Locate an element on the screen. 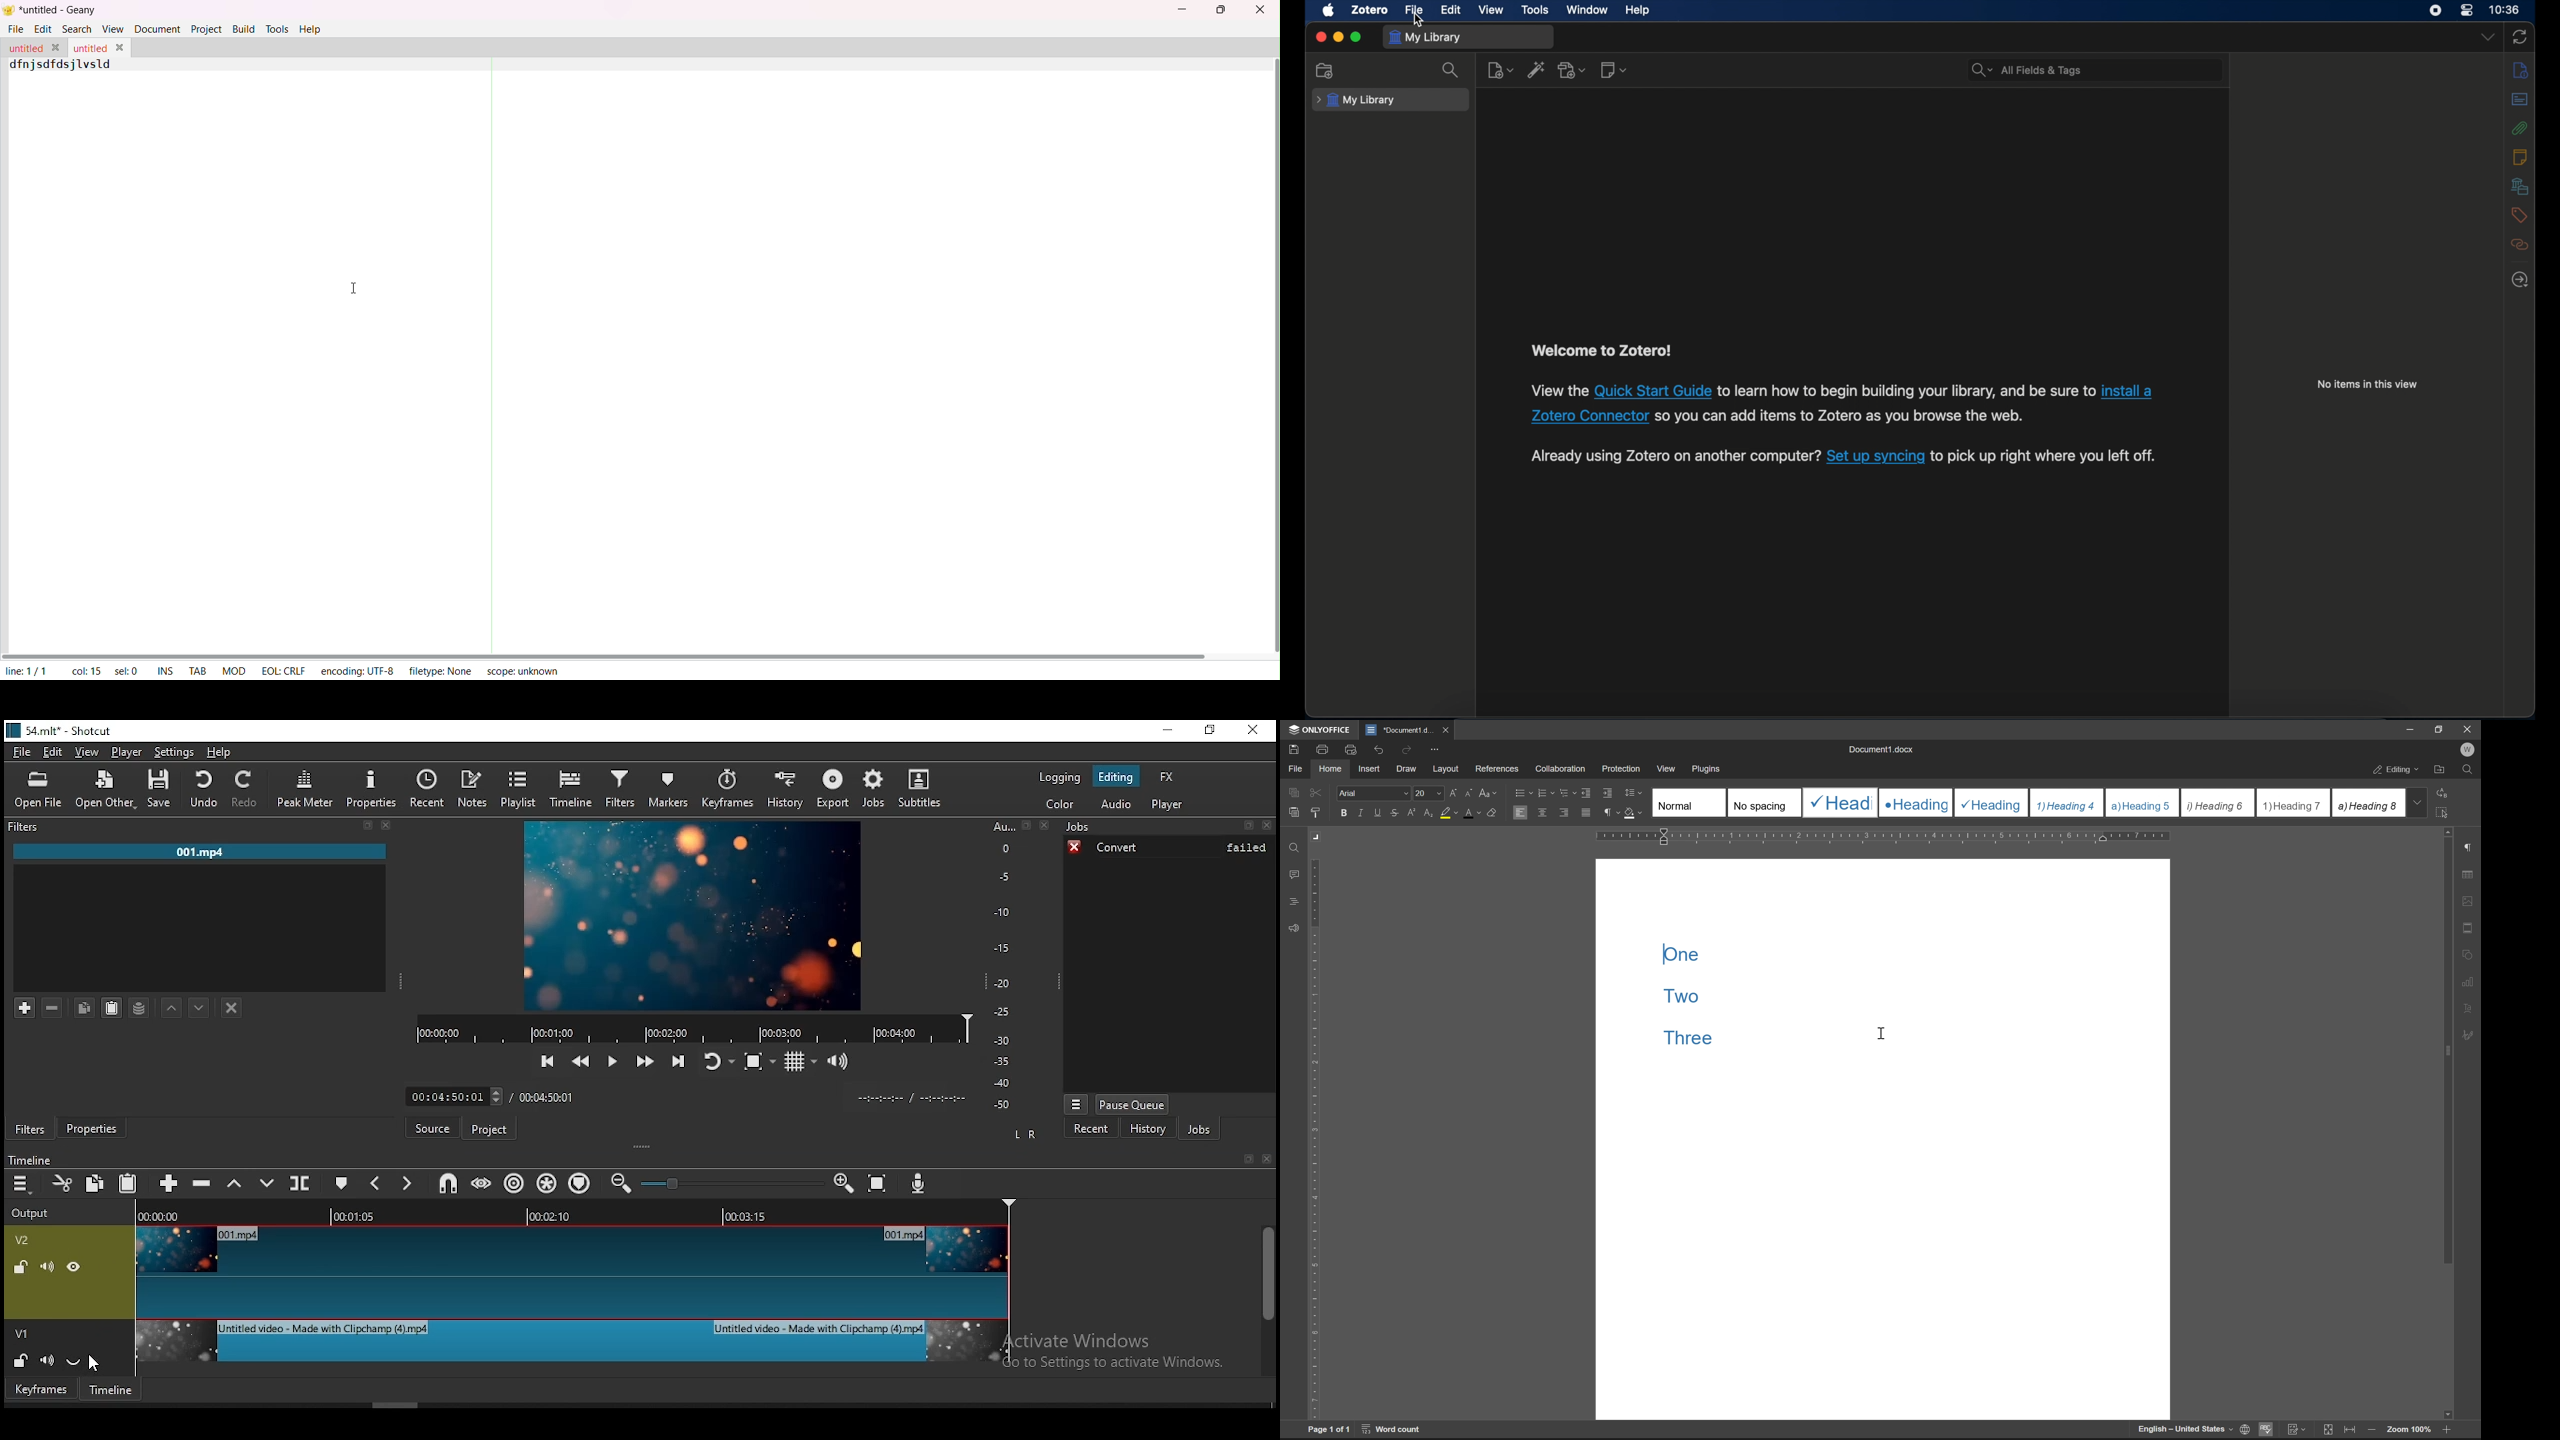  video track v2 is located at coordinates (573, 1271).